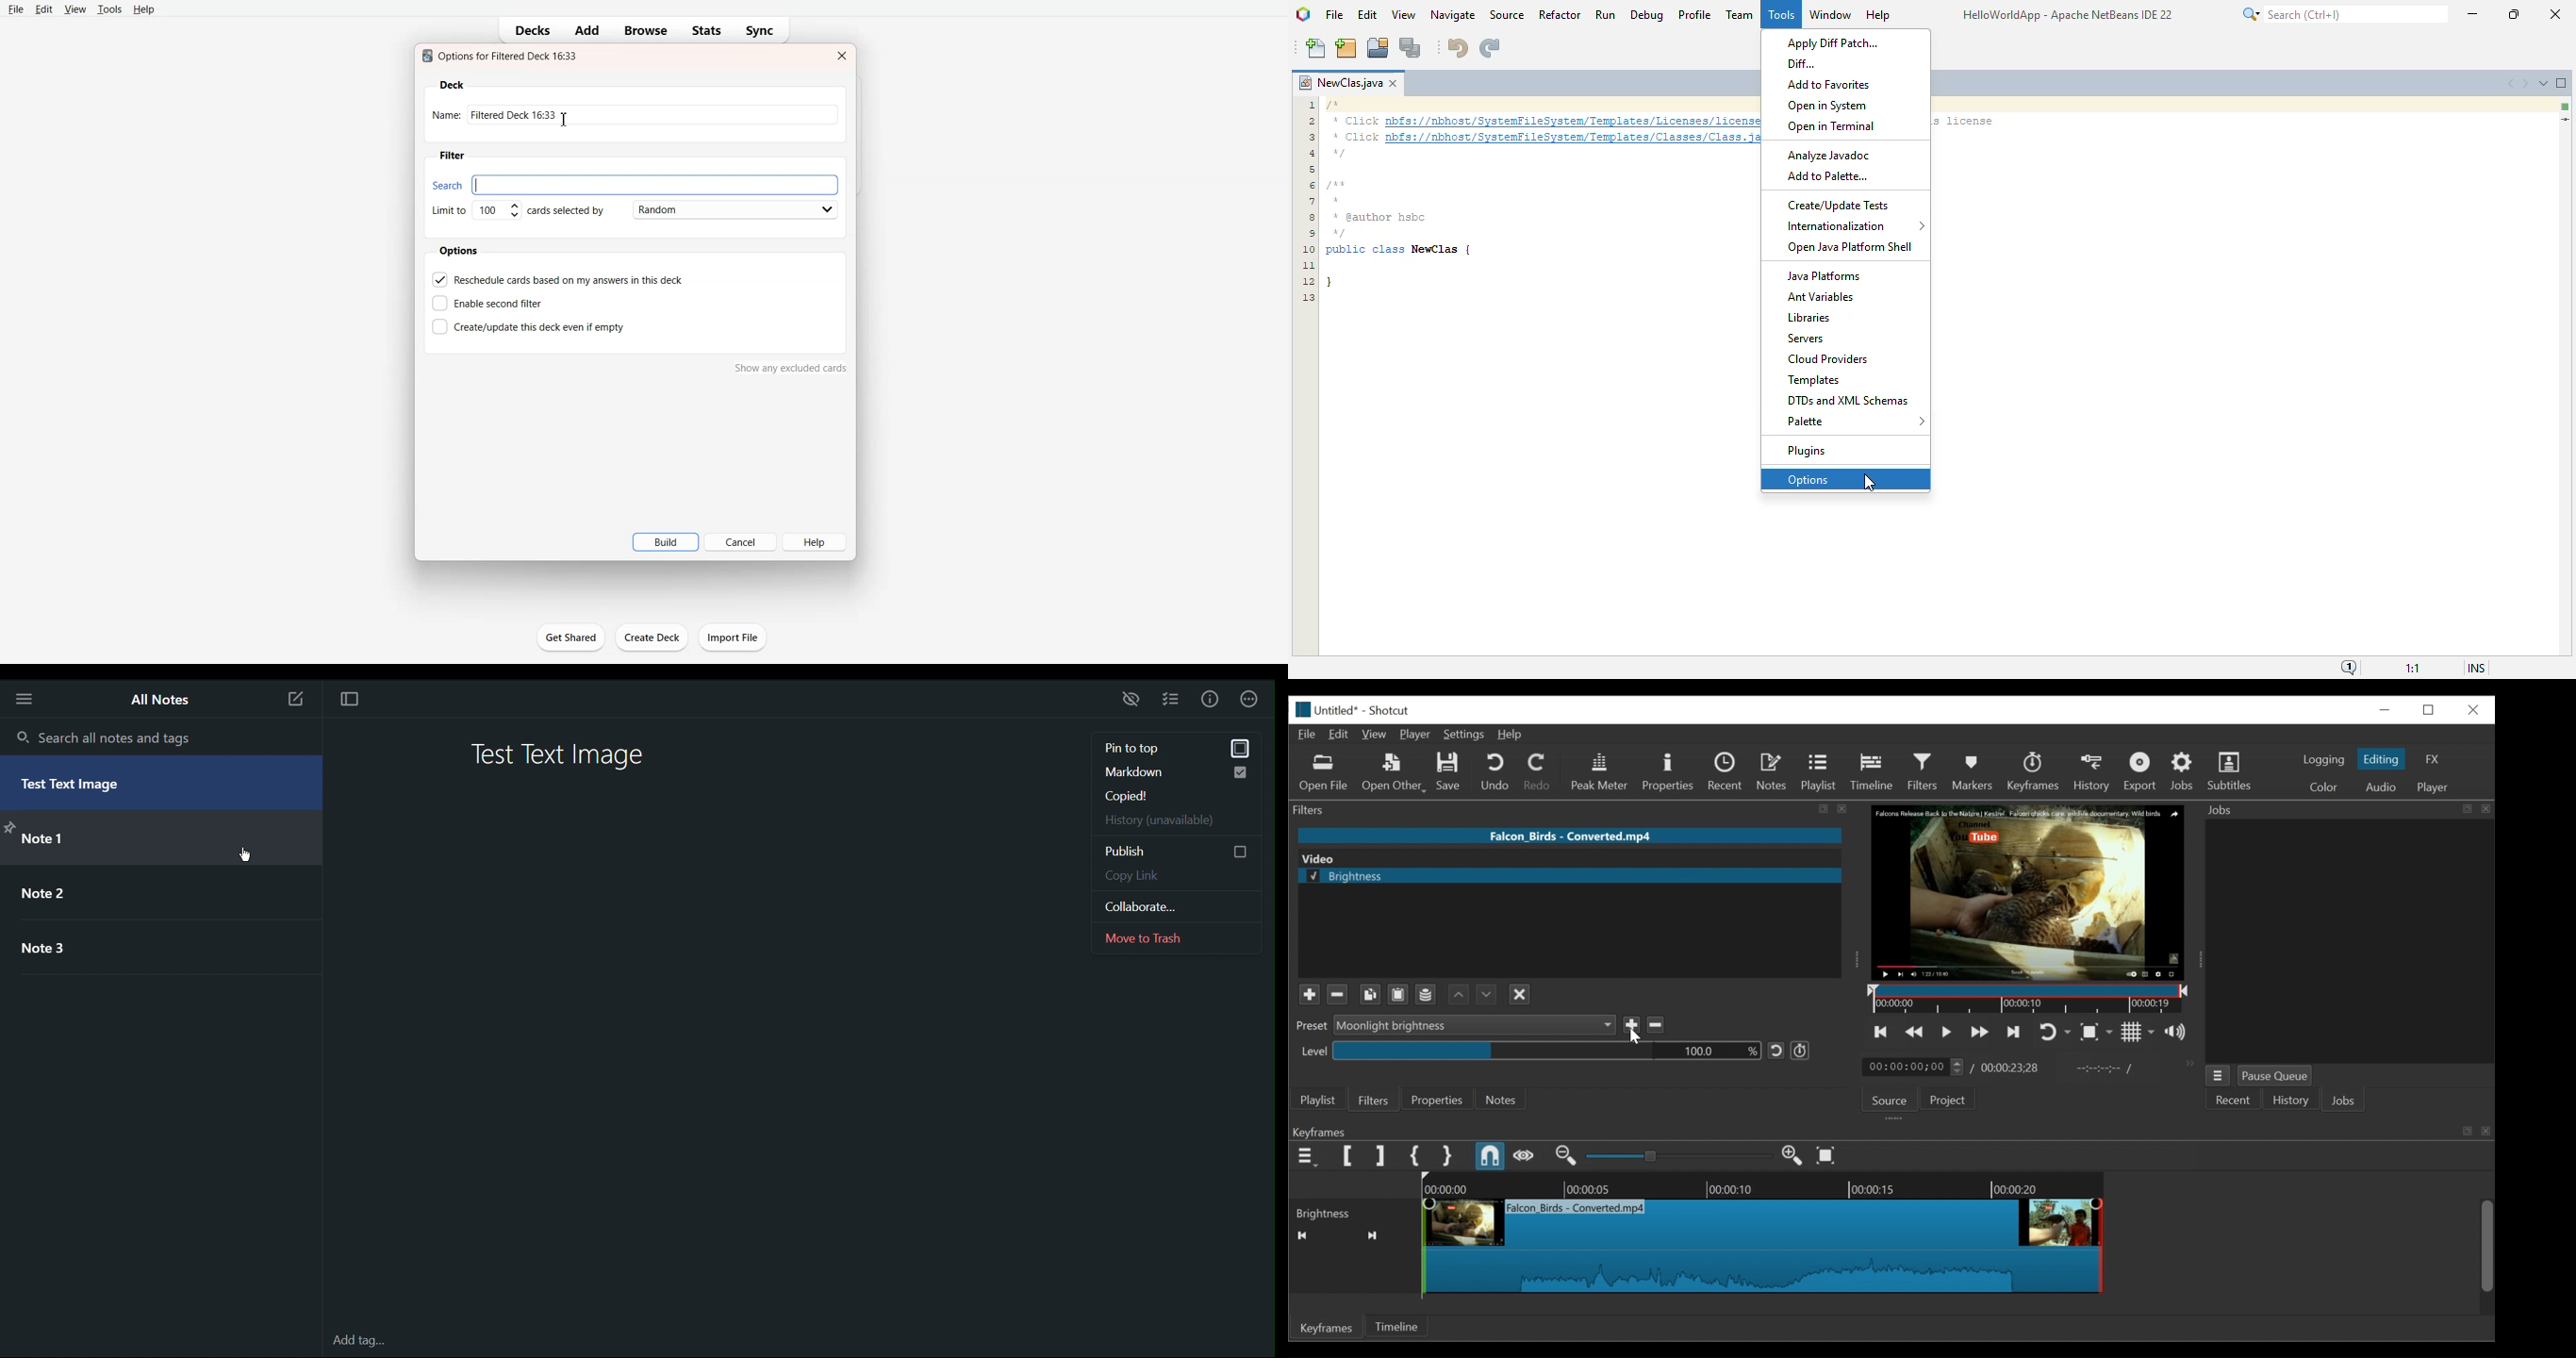 Image resolution: width=2576 pixels, height=1372 pixels. I want to click on new project, so click(1346, 47).